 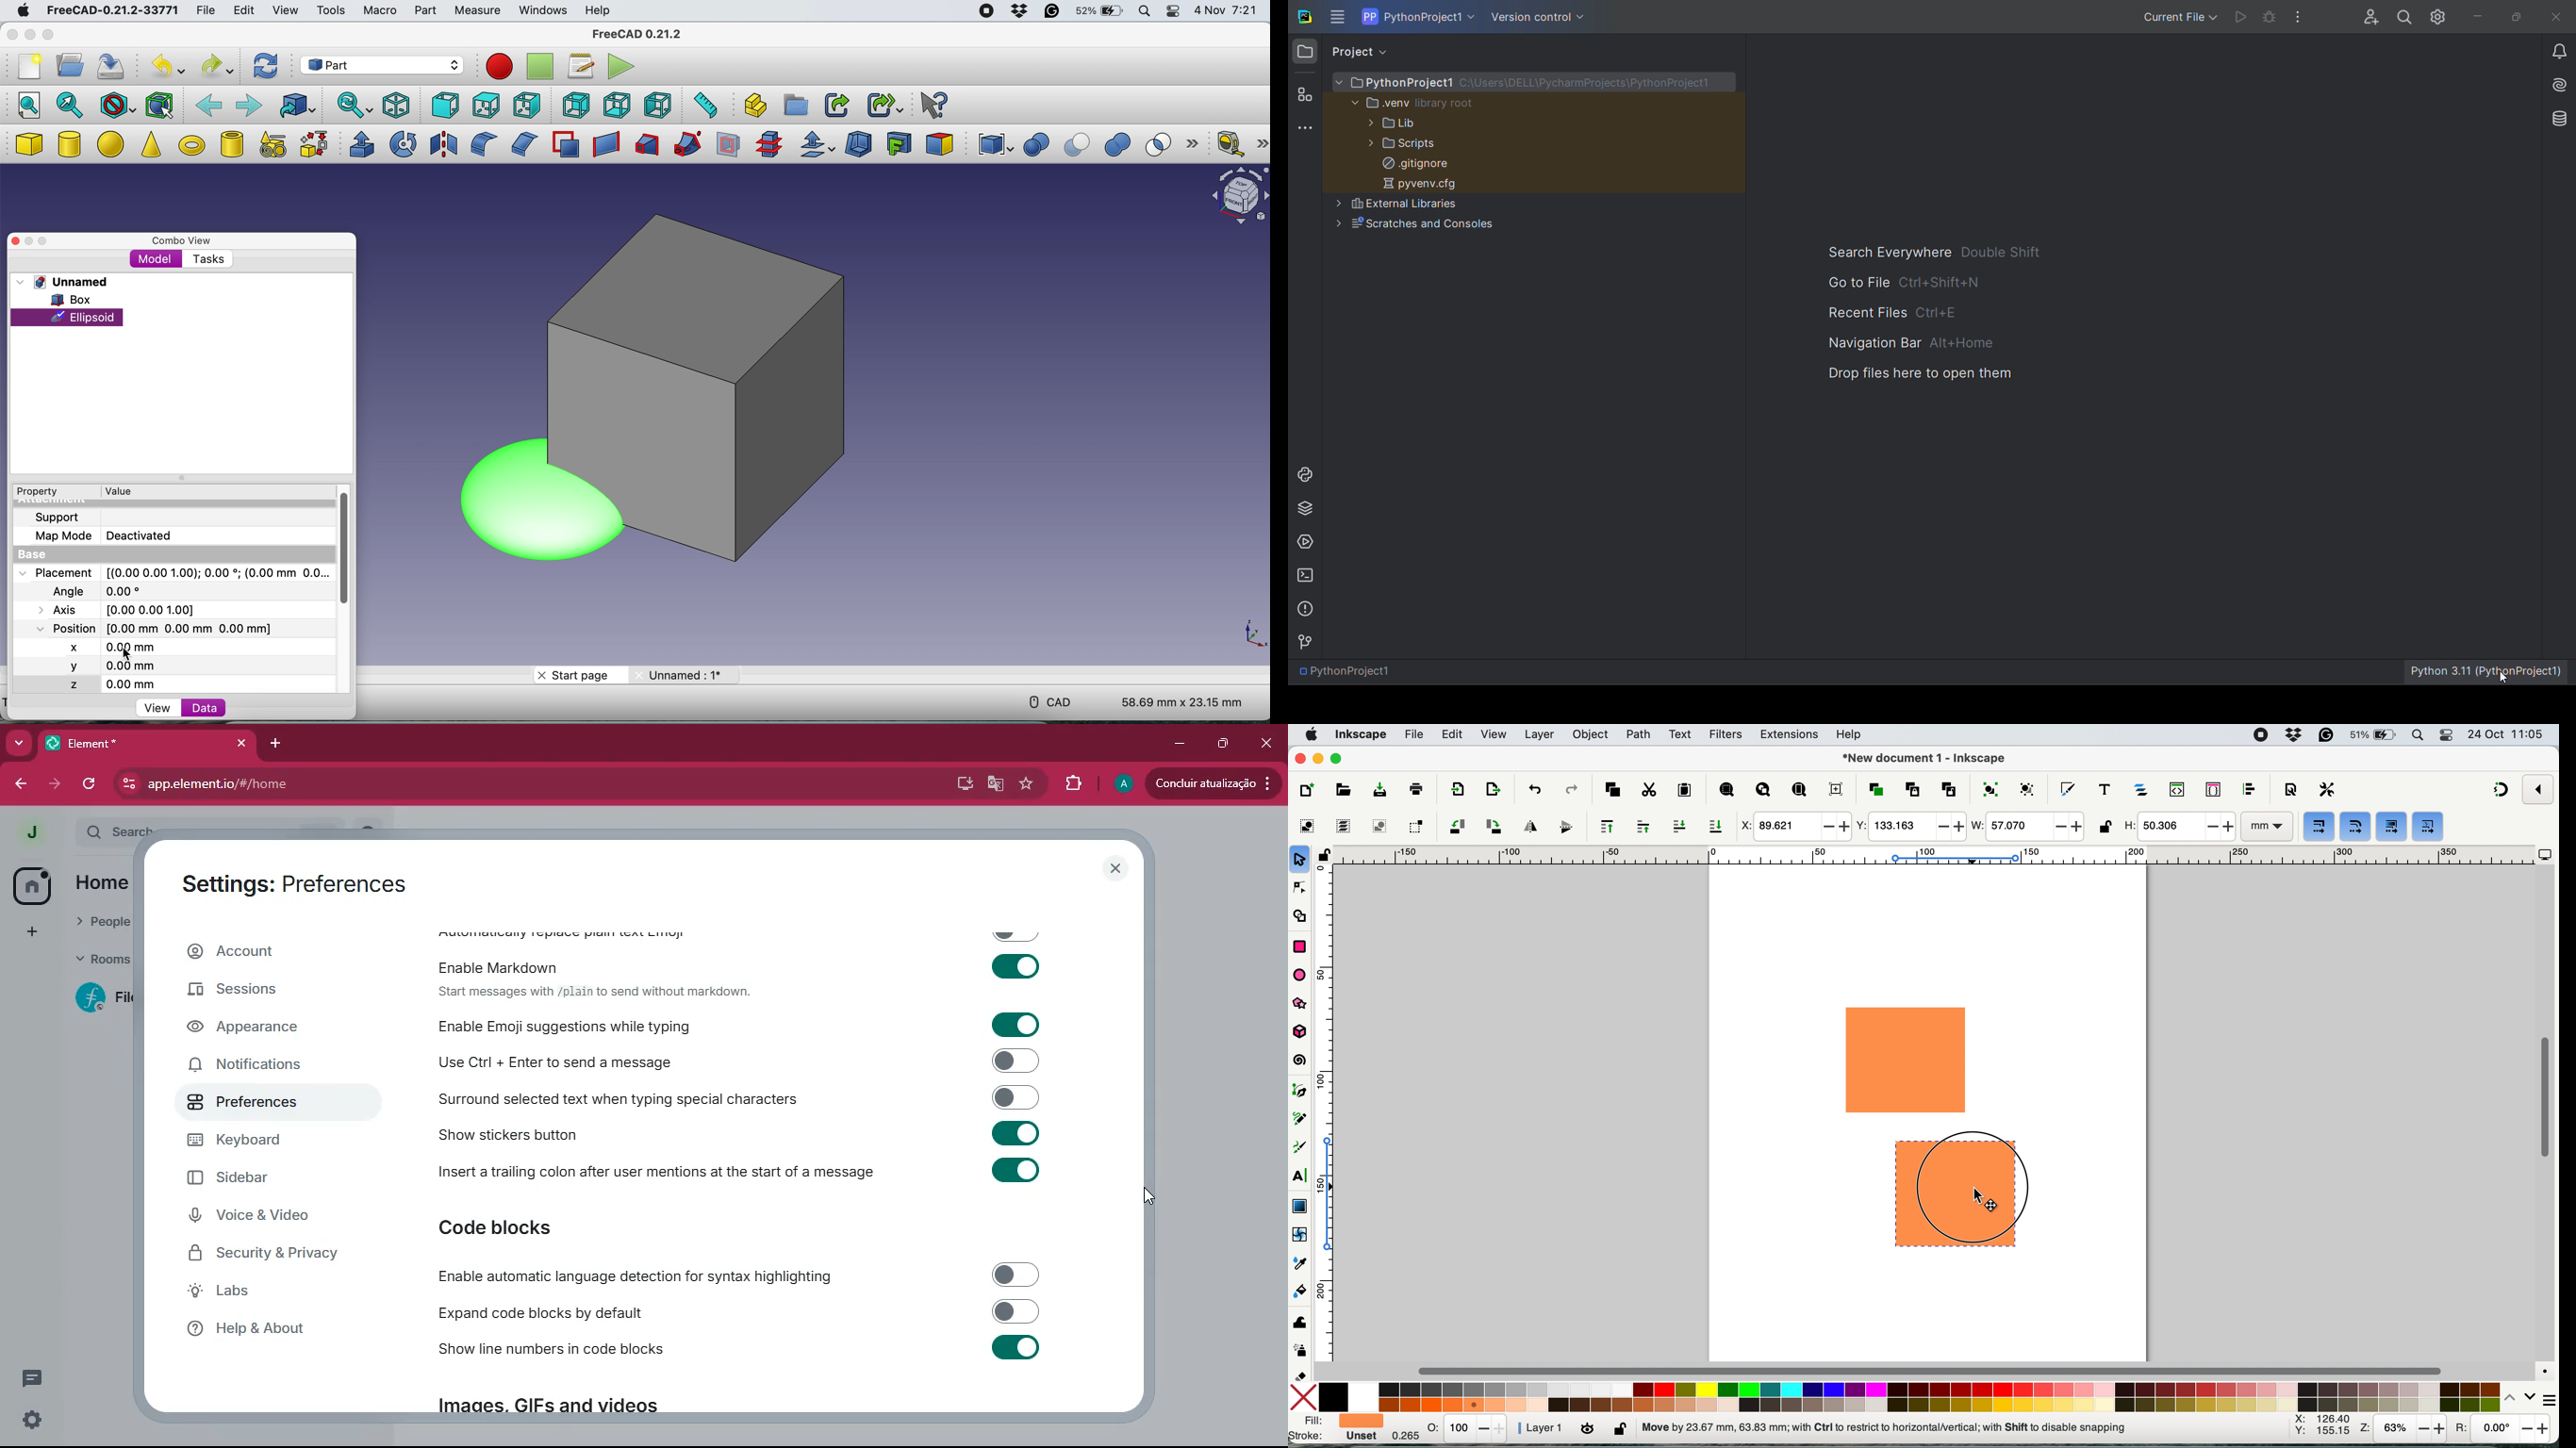 I want to click on appearance, so click(x=263, y=1029).